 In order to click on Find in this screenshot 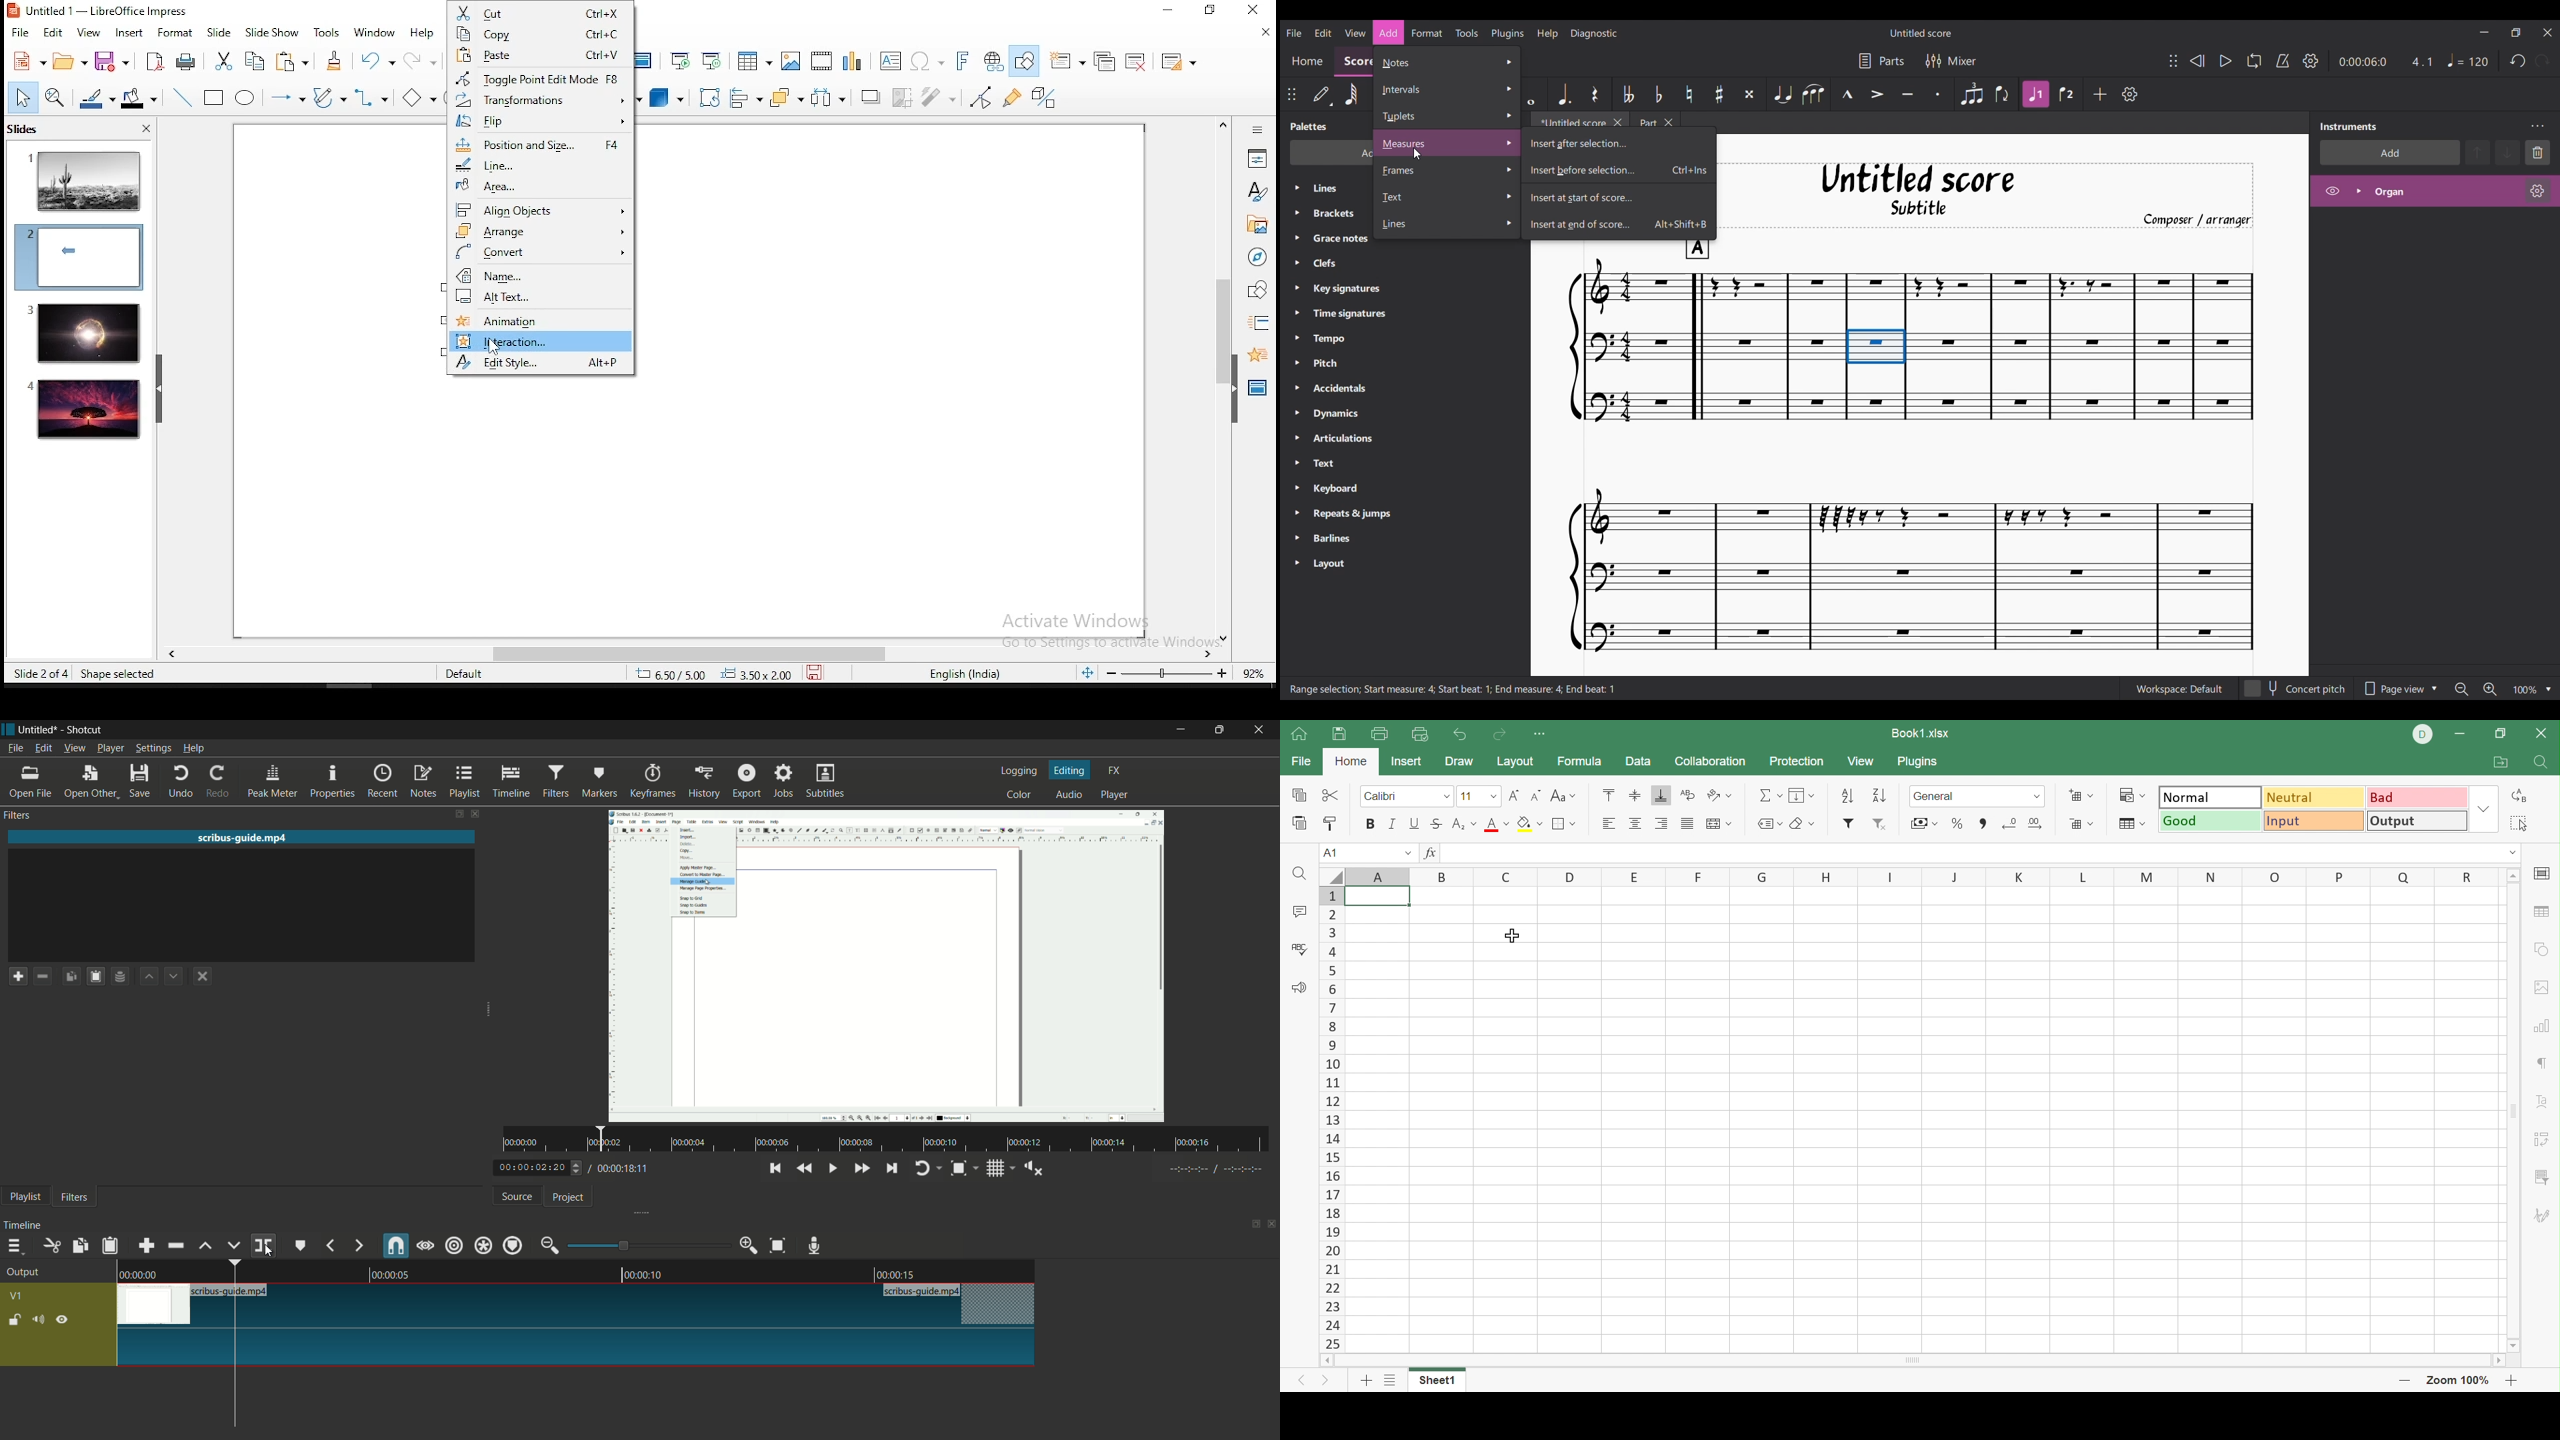, I will do `click(1299, 873)`.